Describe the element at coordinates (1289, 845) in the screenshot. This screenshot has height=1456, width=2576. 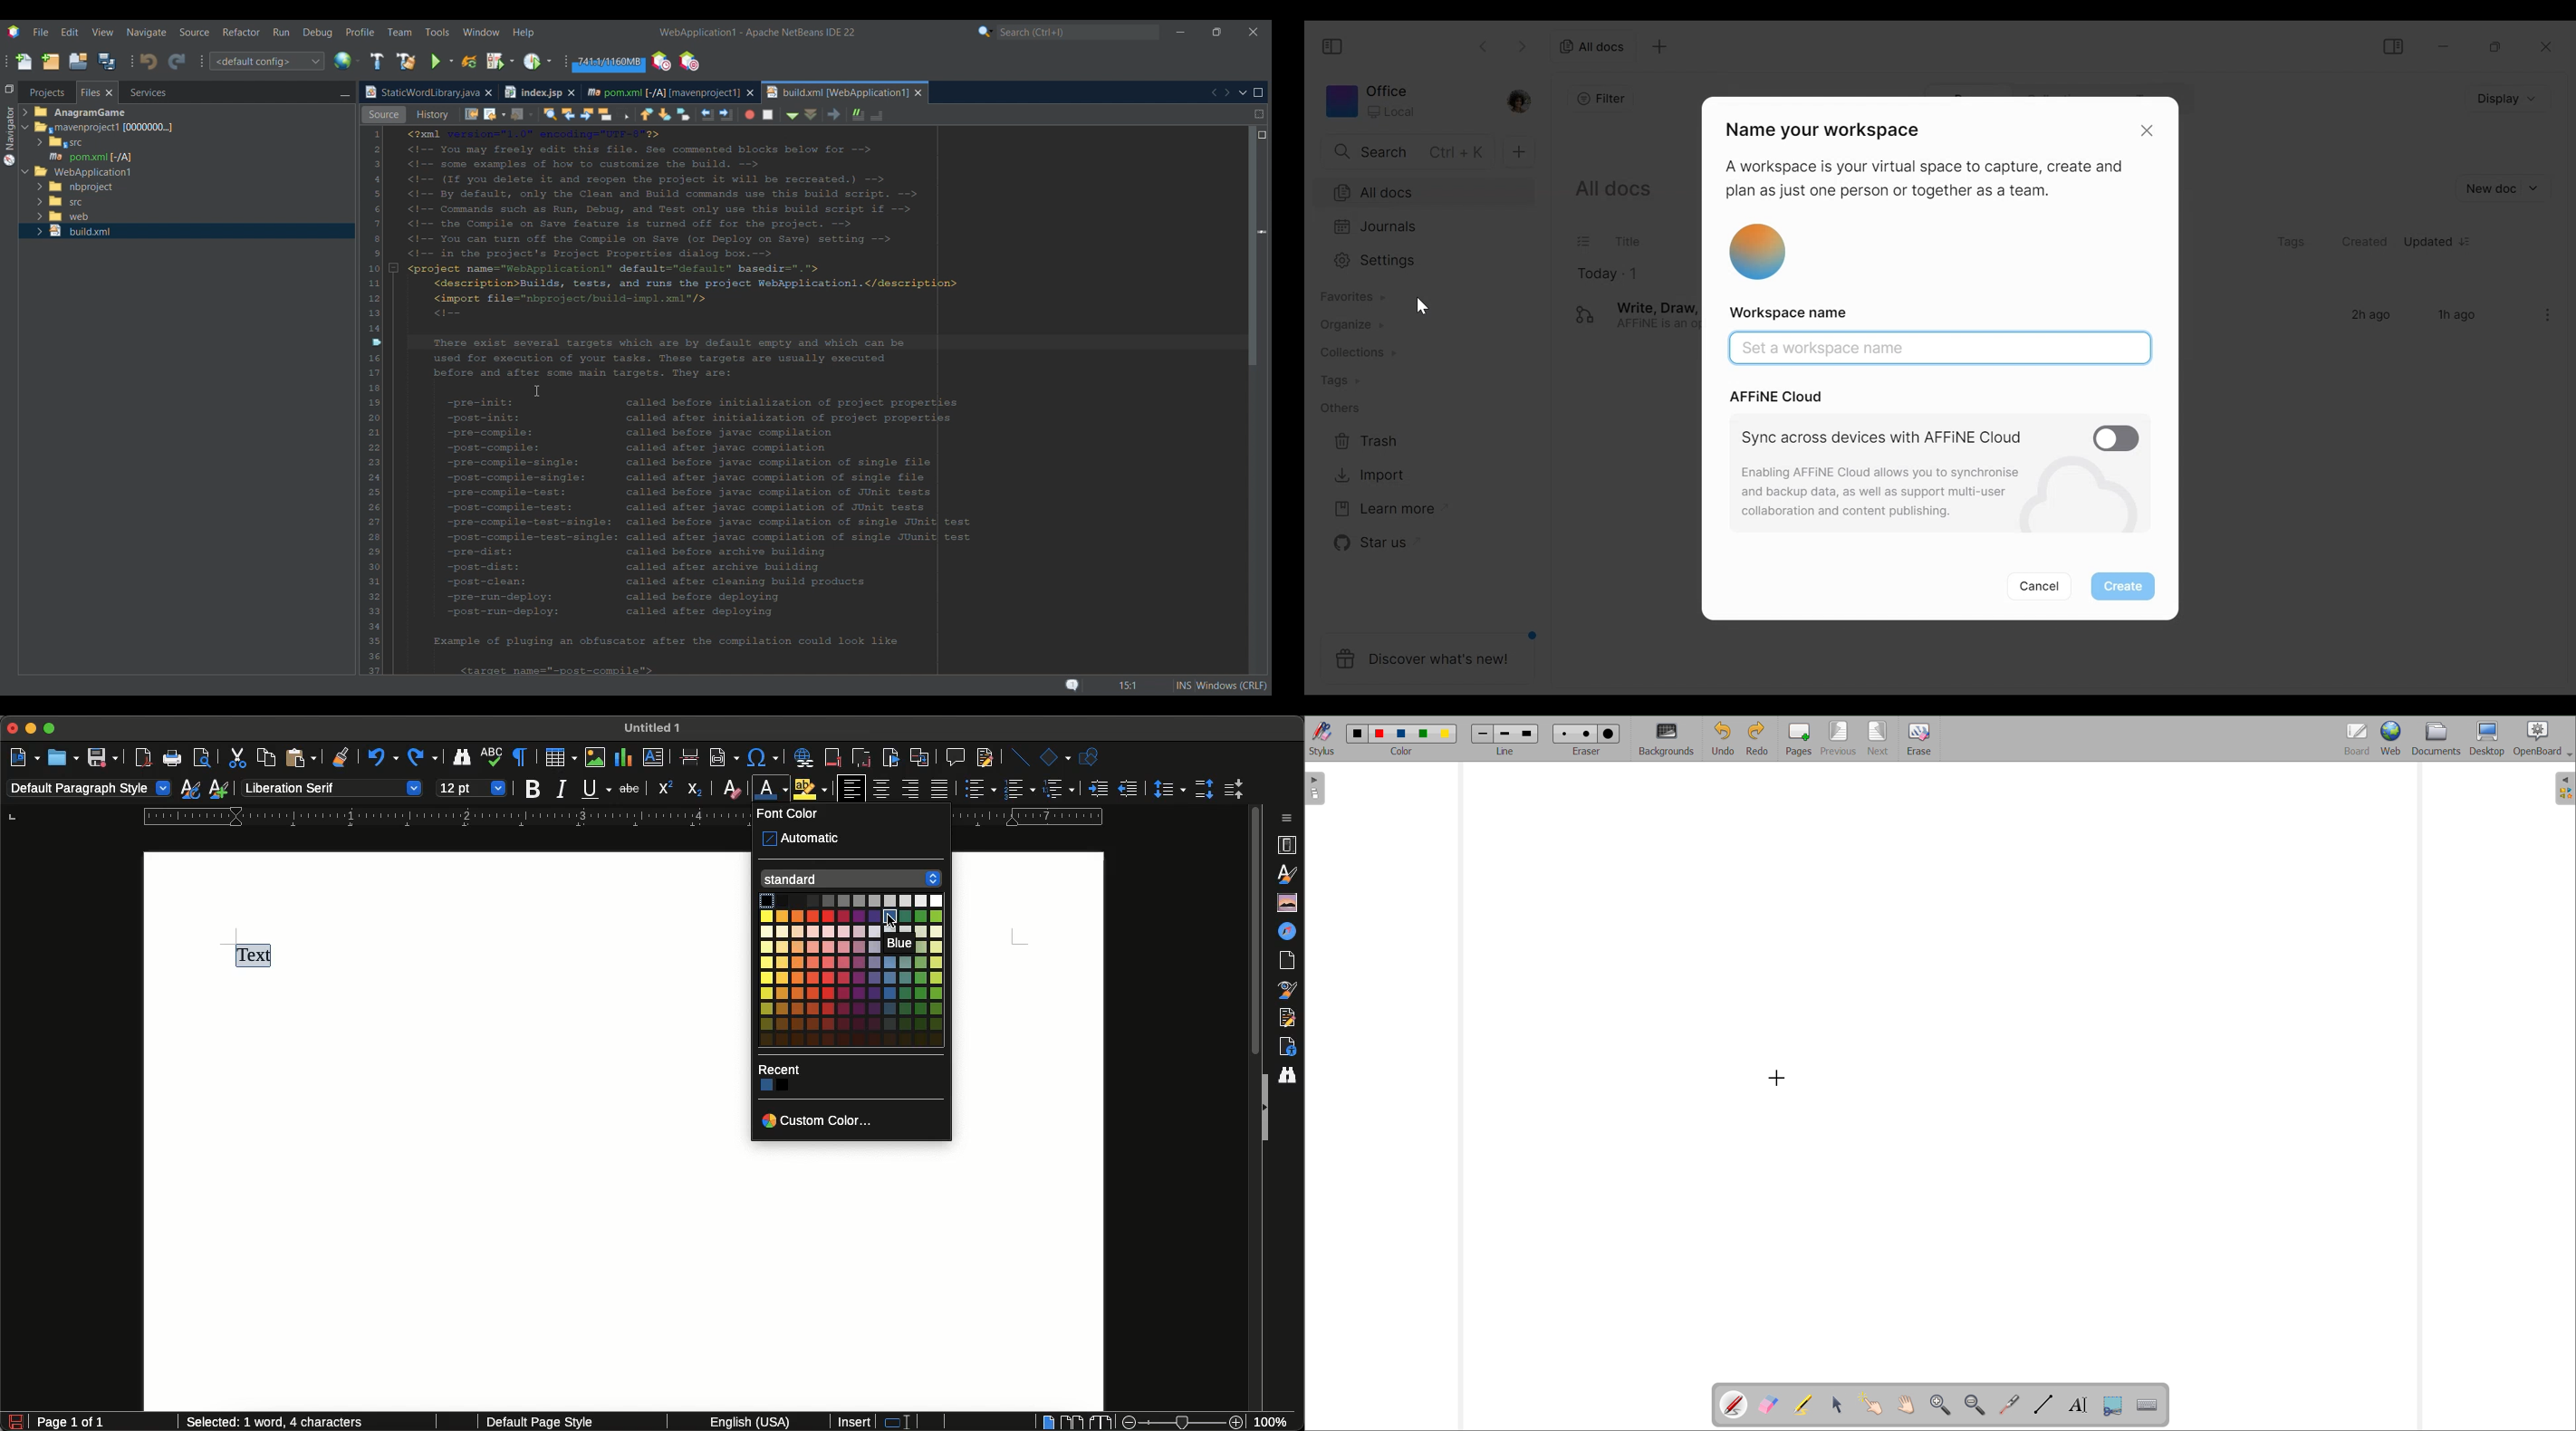
I see `Properties` at that location.